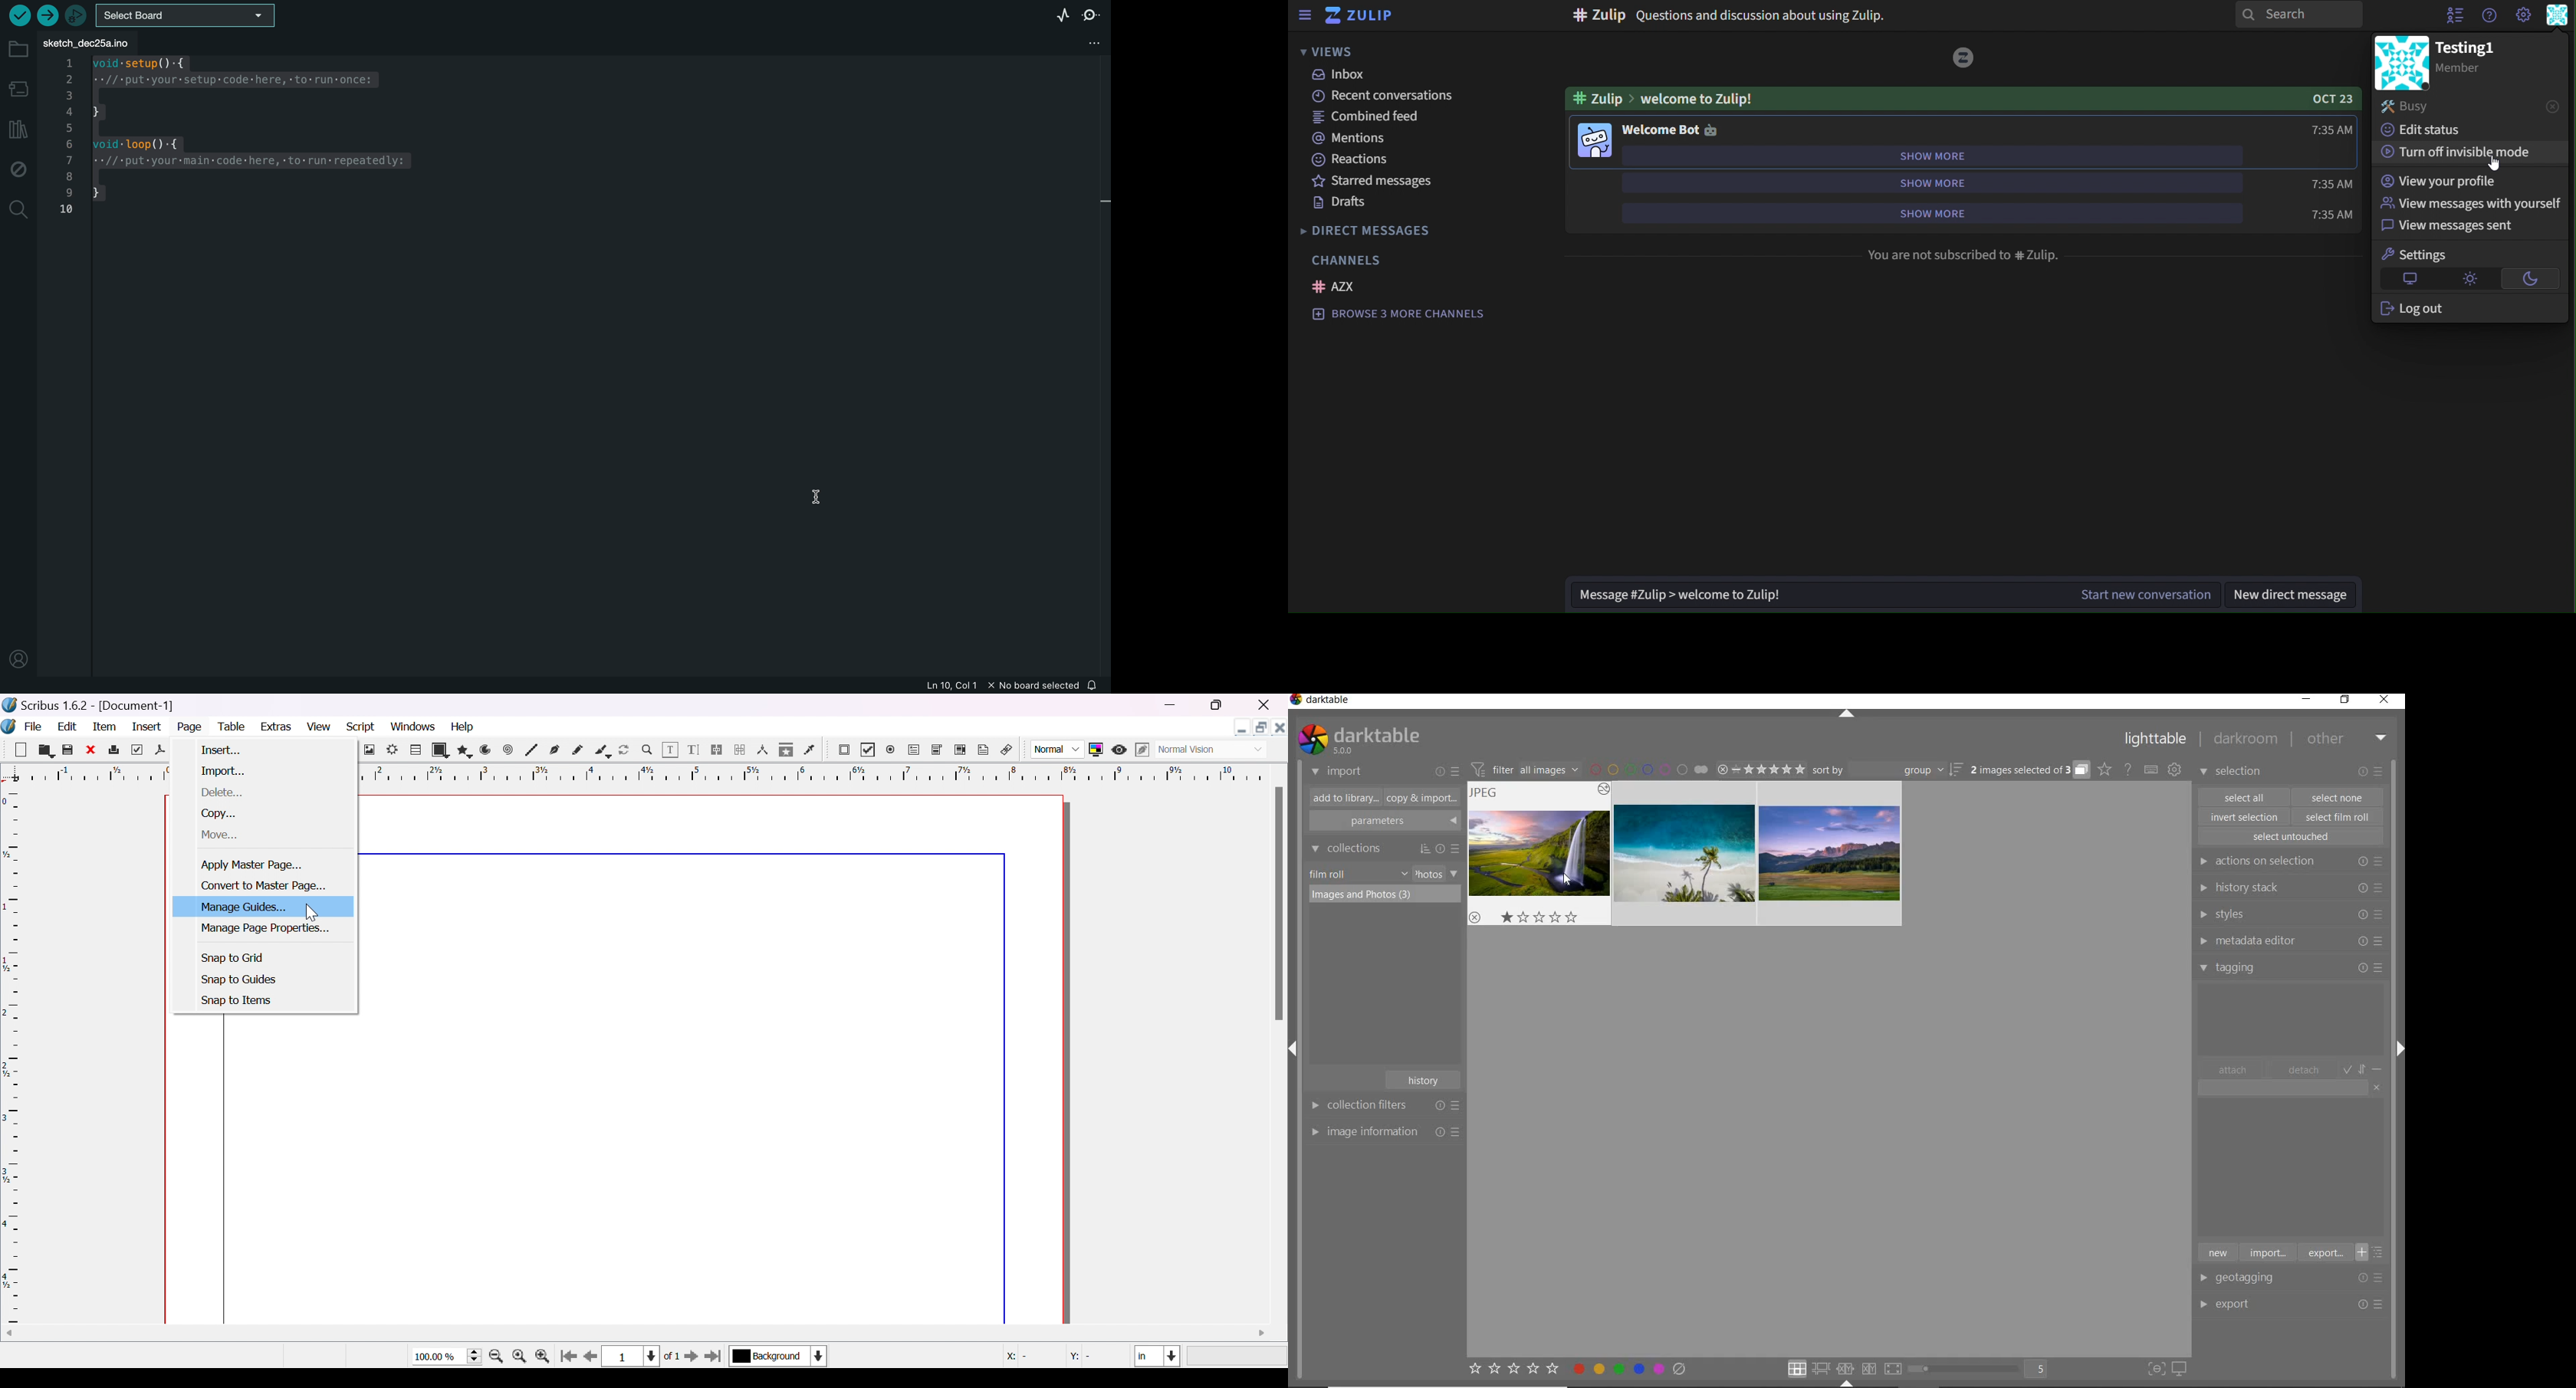 Image resolution: width=2576 pixels, height=1400 pixels. I want to click on reactions, so click(1354, 160).